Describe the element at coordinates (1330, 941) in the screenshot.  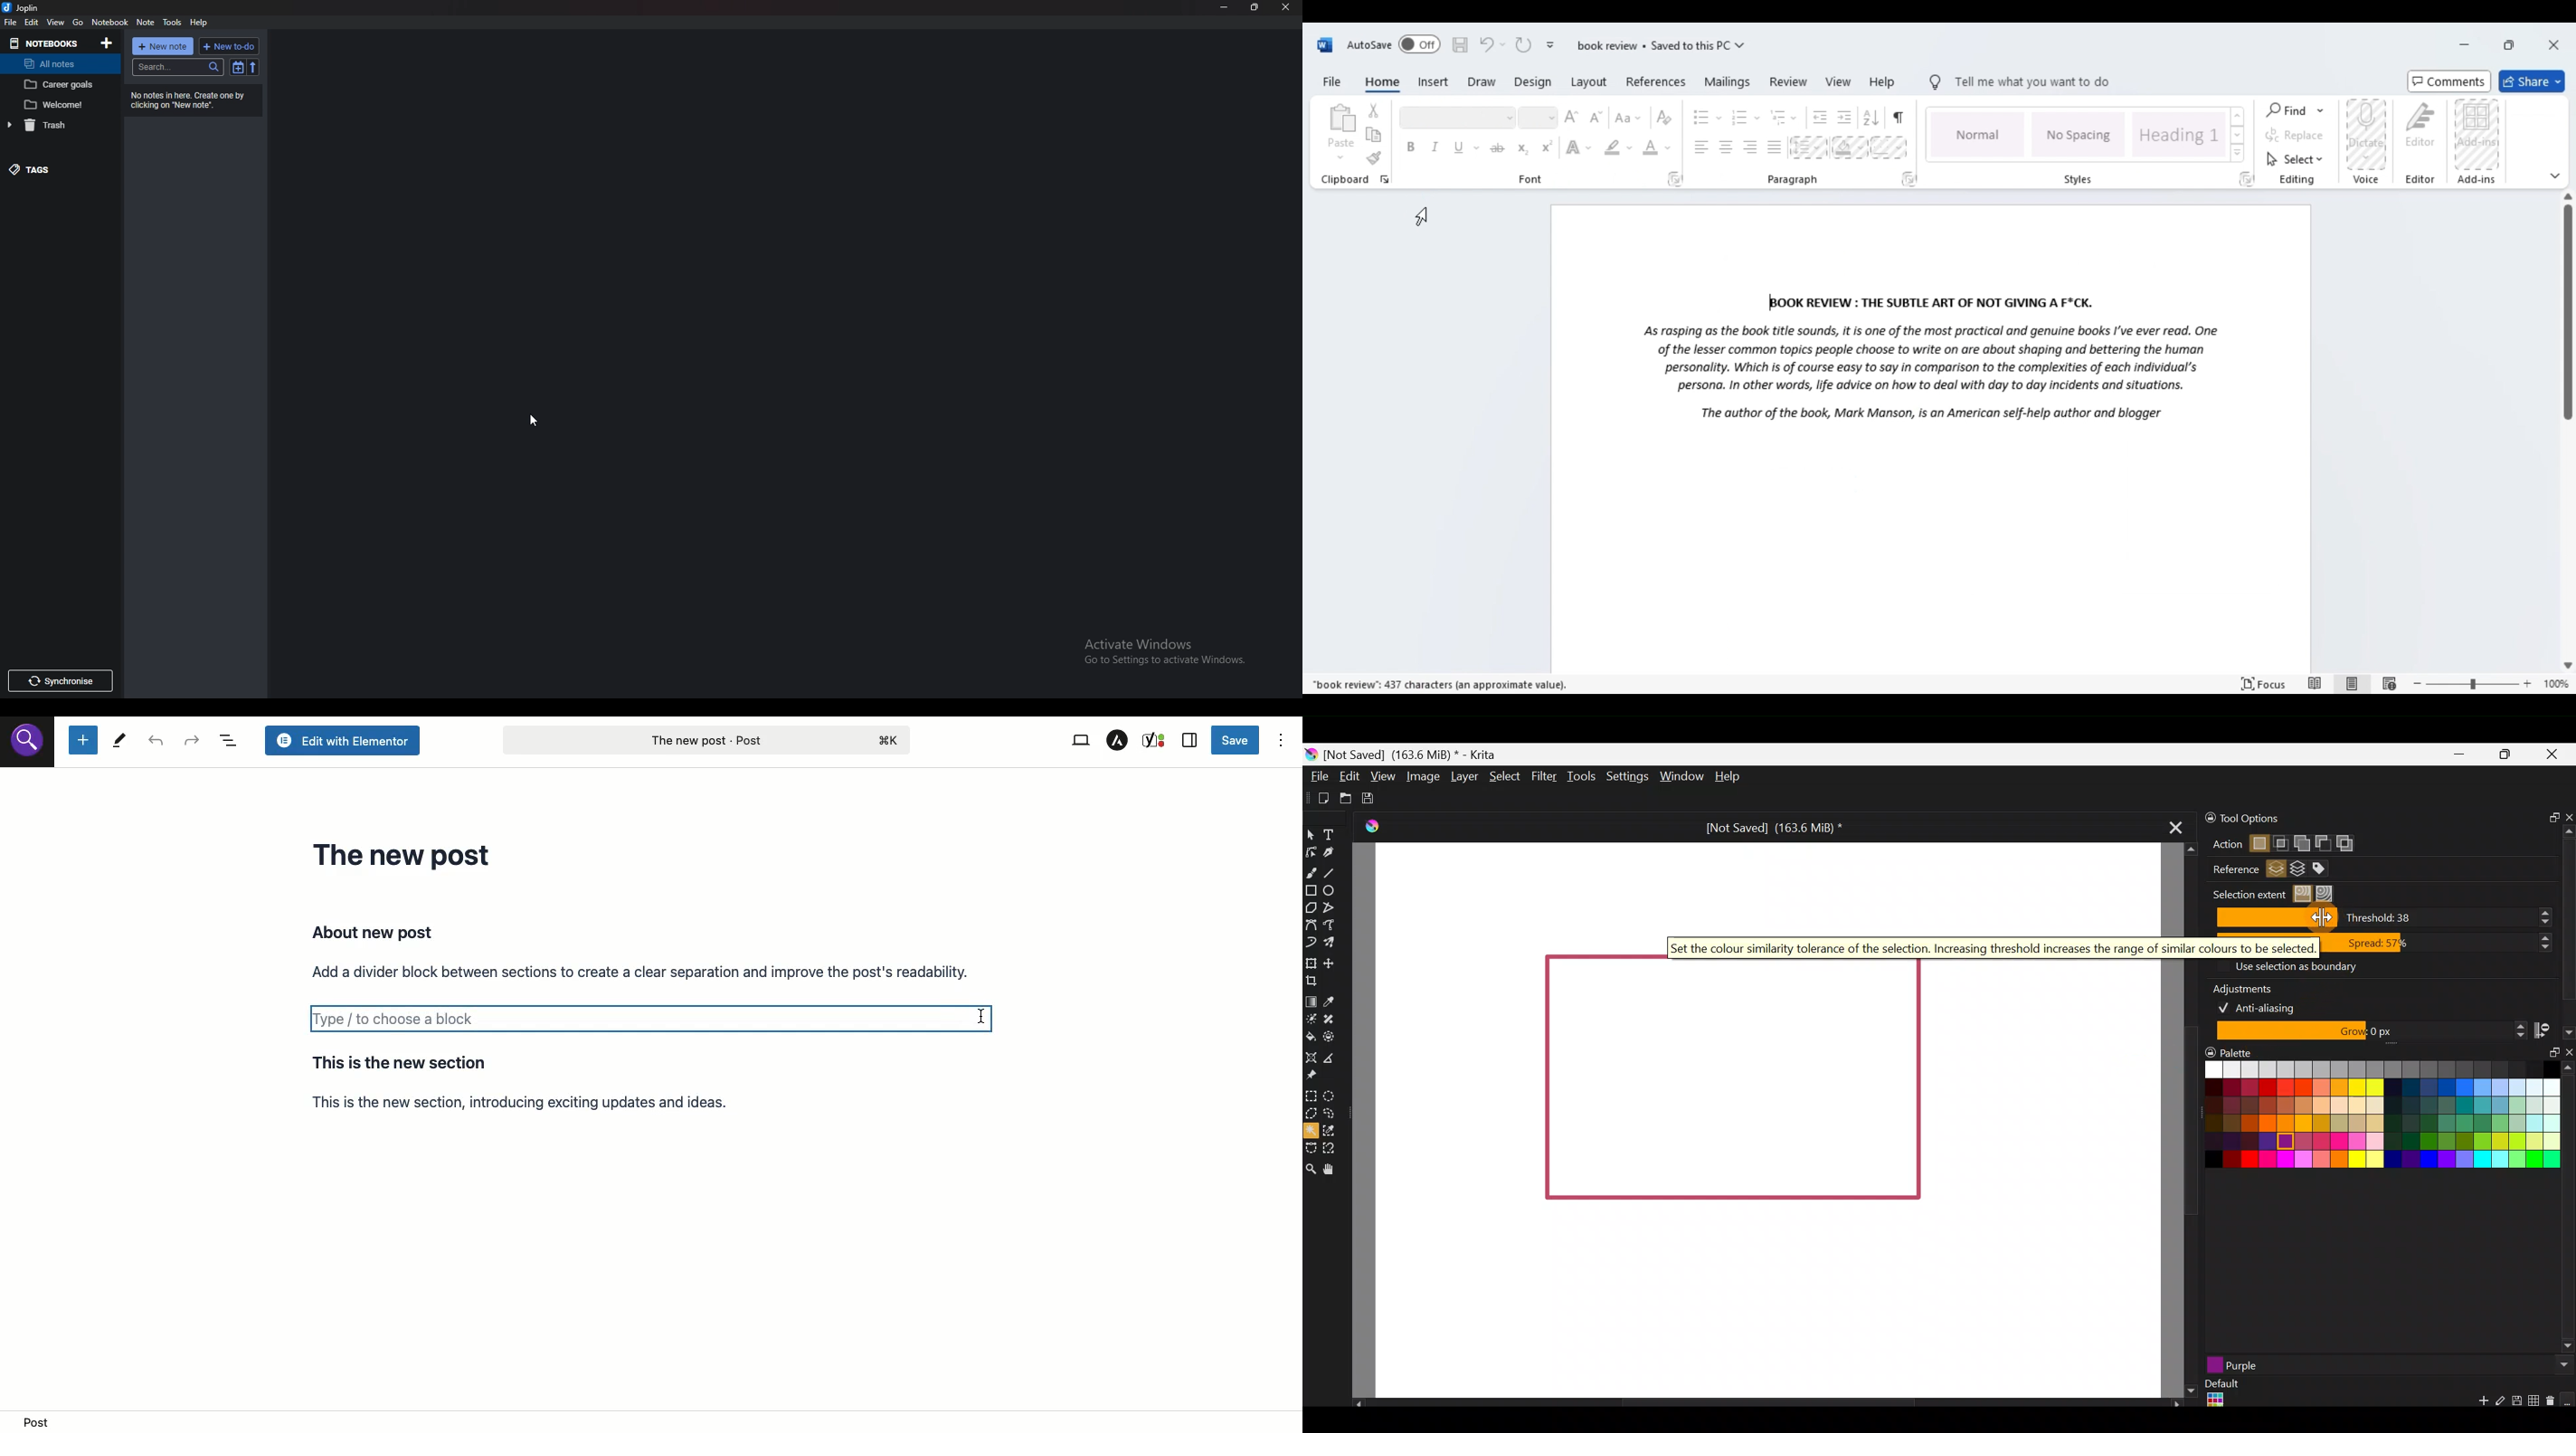
I see `Multibrush tool` at that location.